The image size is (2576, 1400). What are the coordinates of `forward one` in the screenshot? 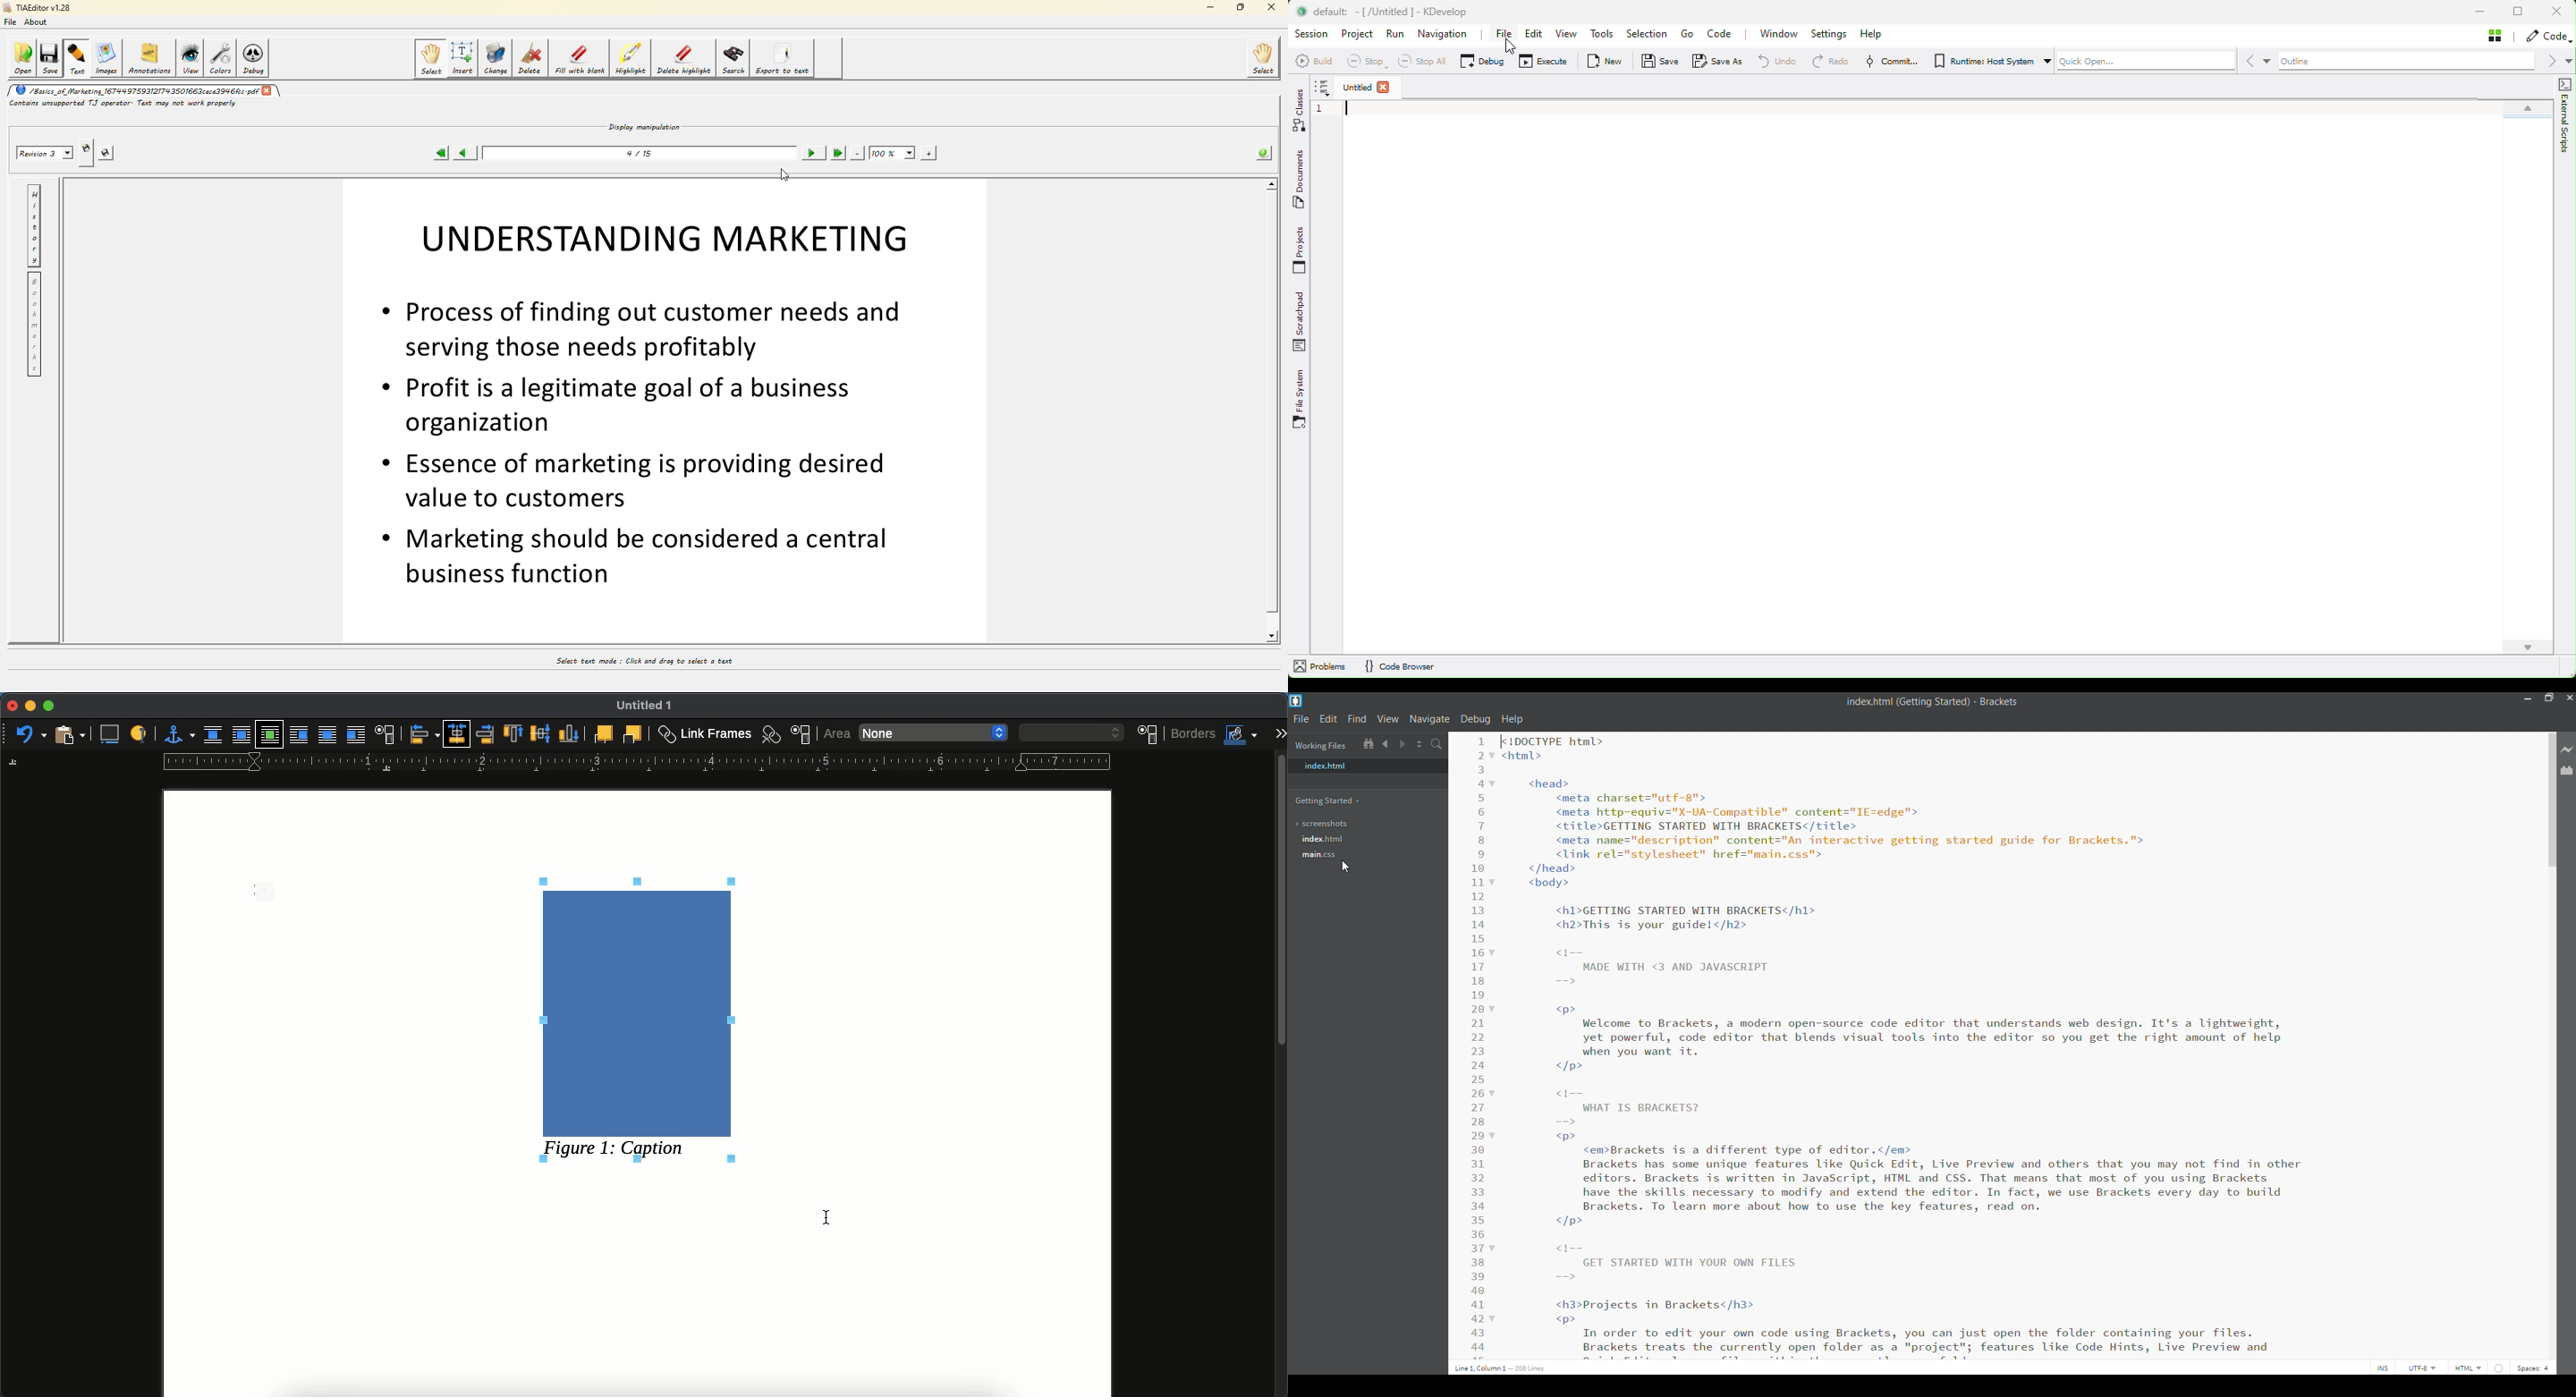 It's located at (602, 735).